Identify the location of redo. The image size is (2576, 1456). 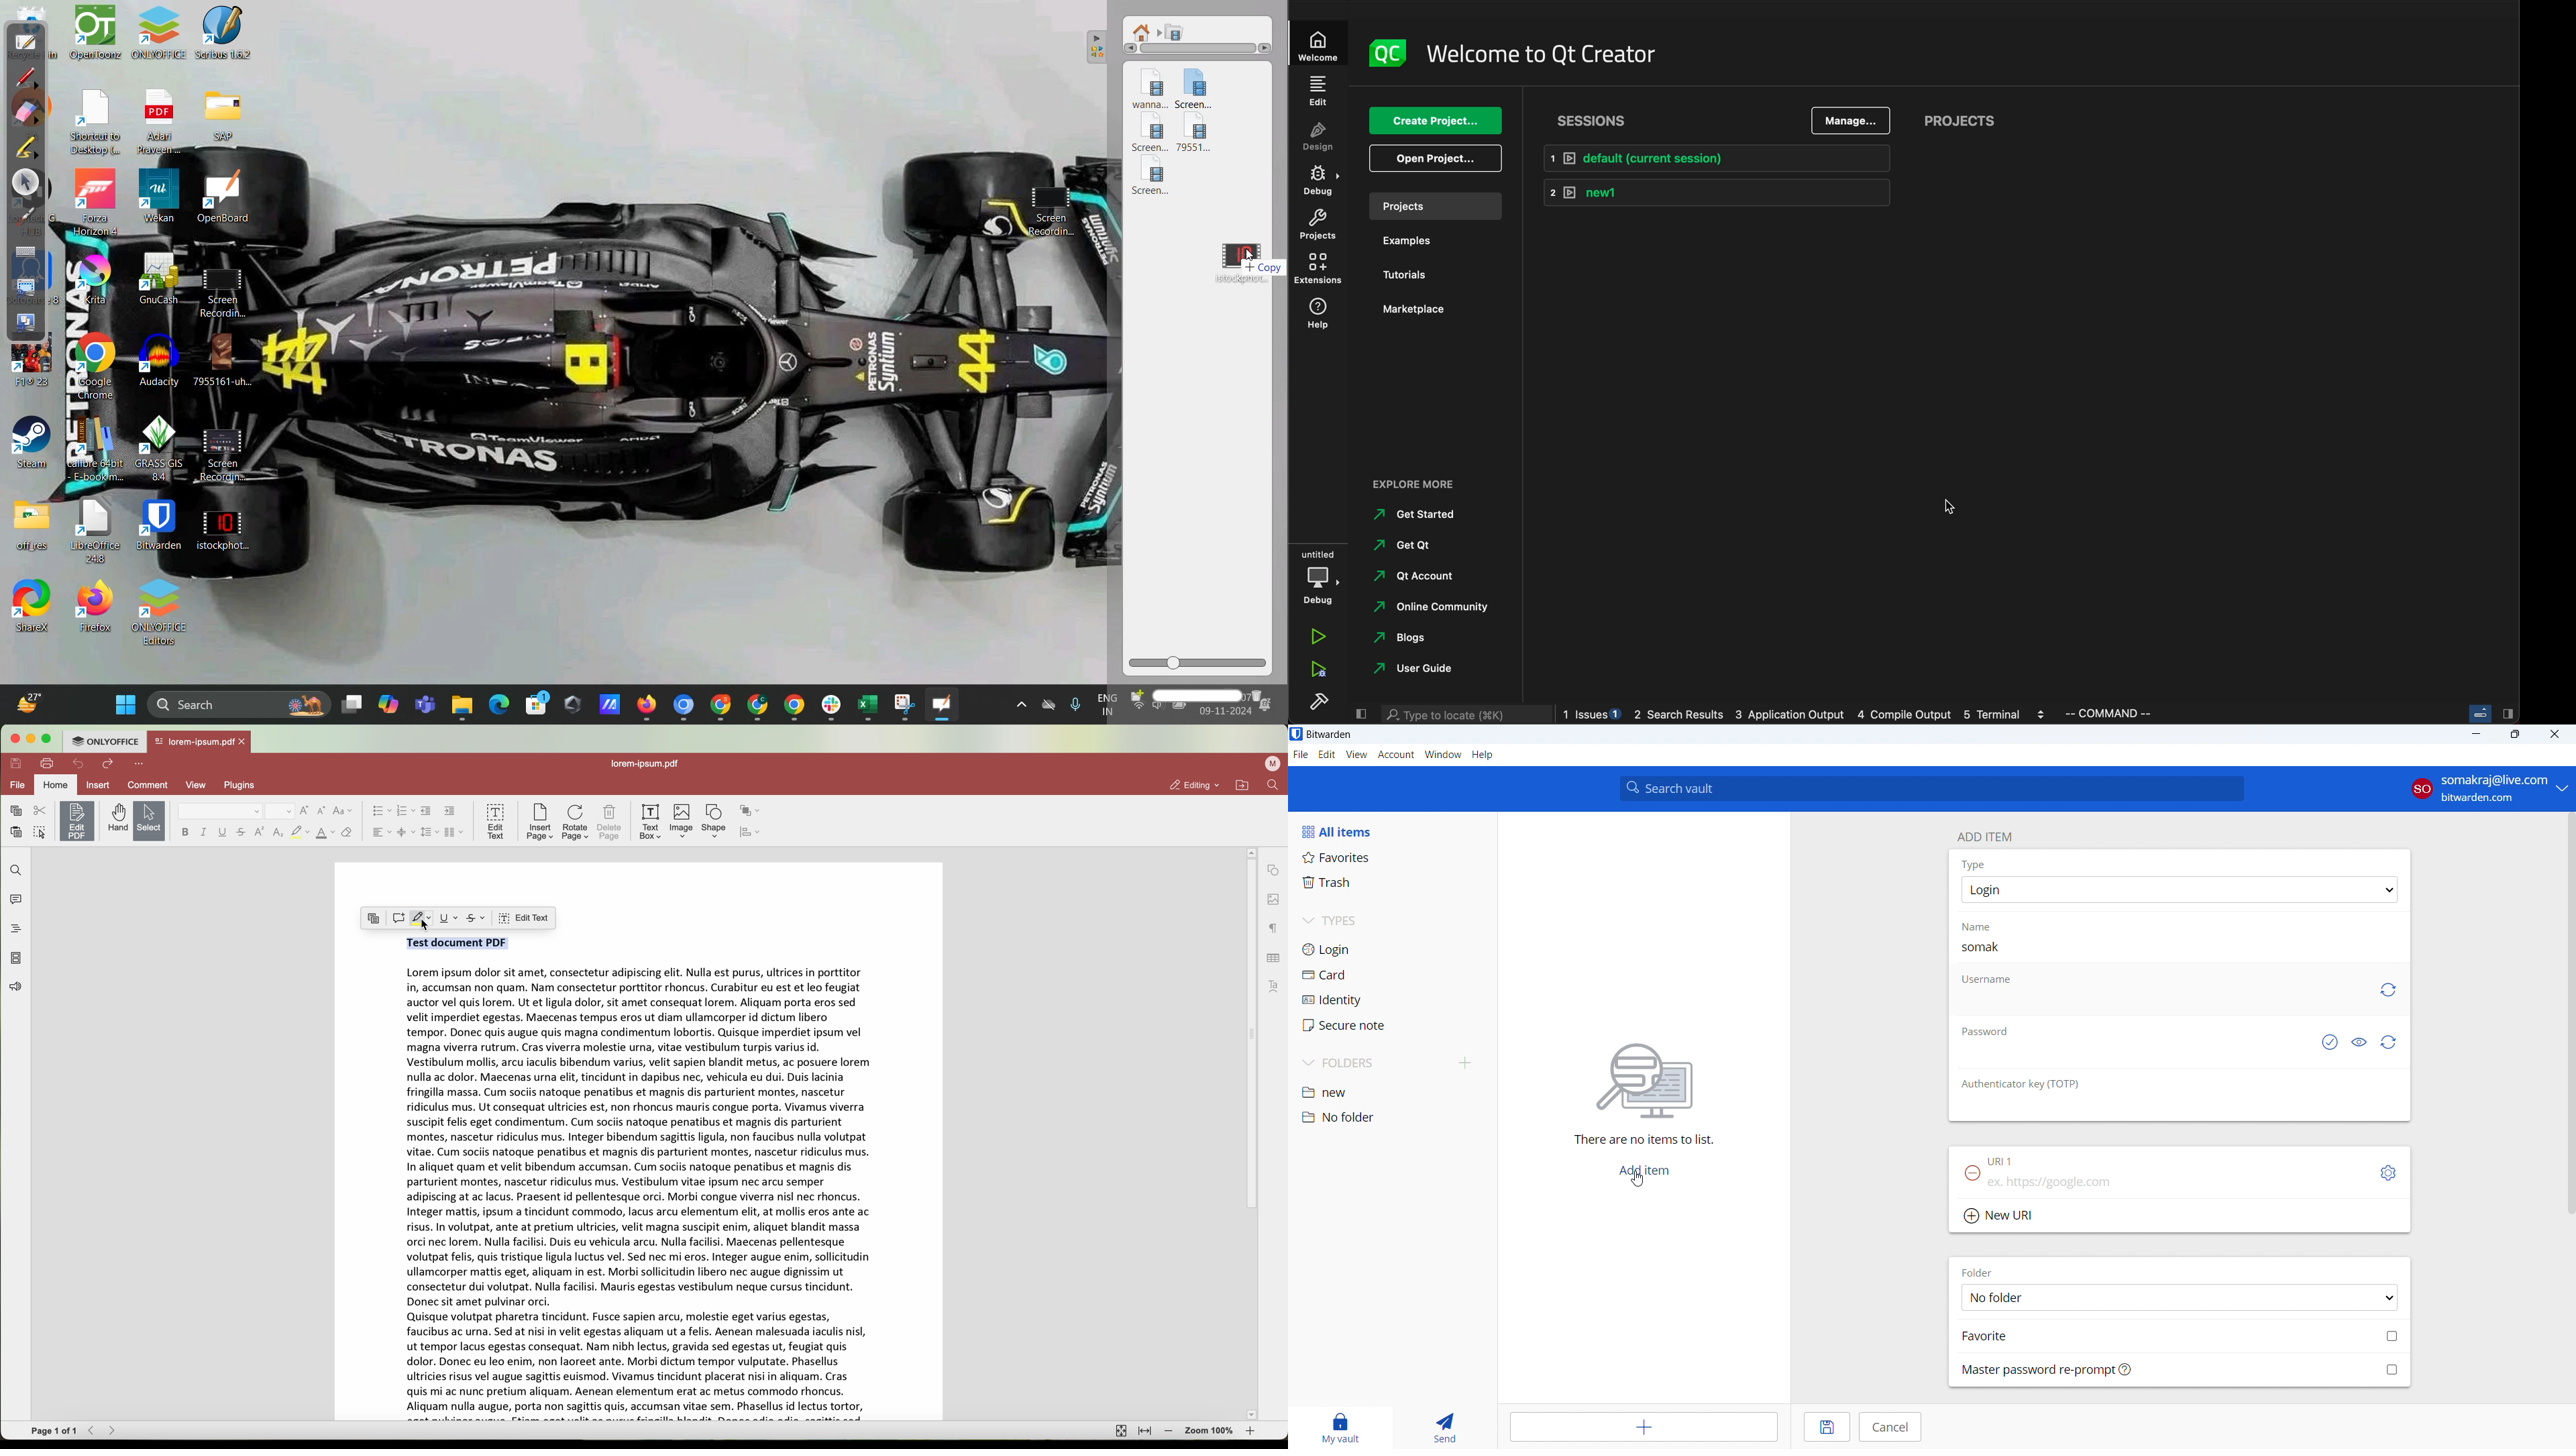
(108, 764).